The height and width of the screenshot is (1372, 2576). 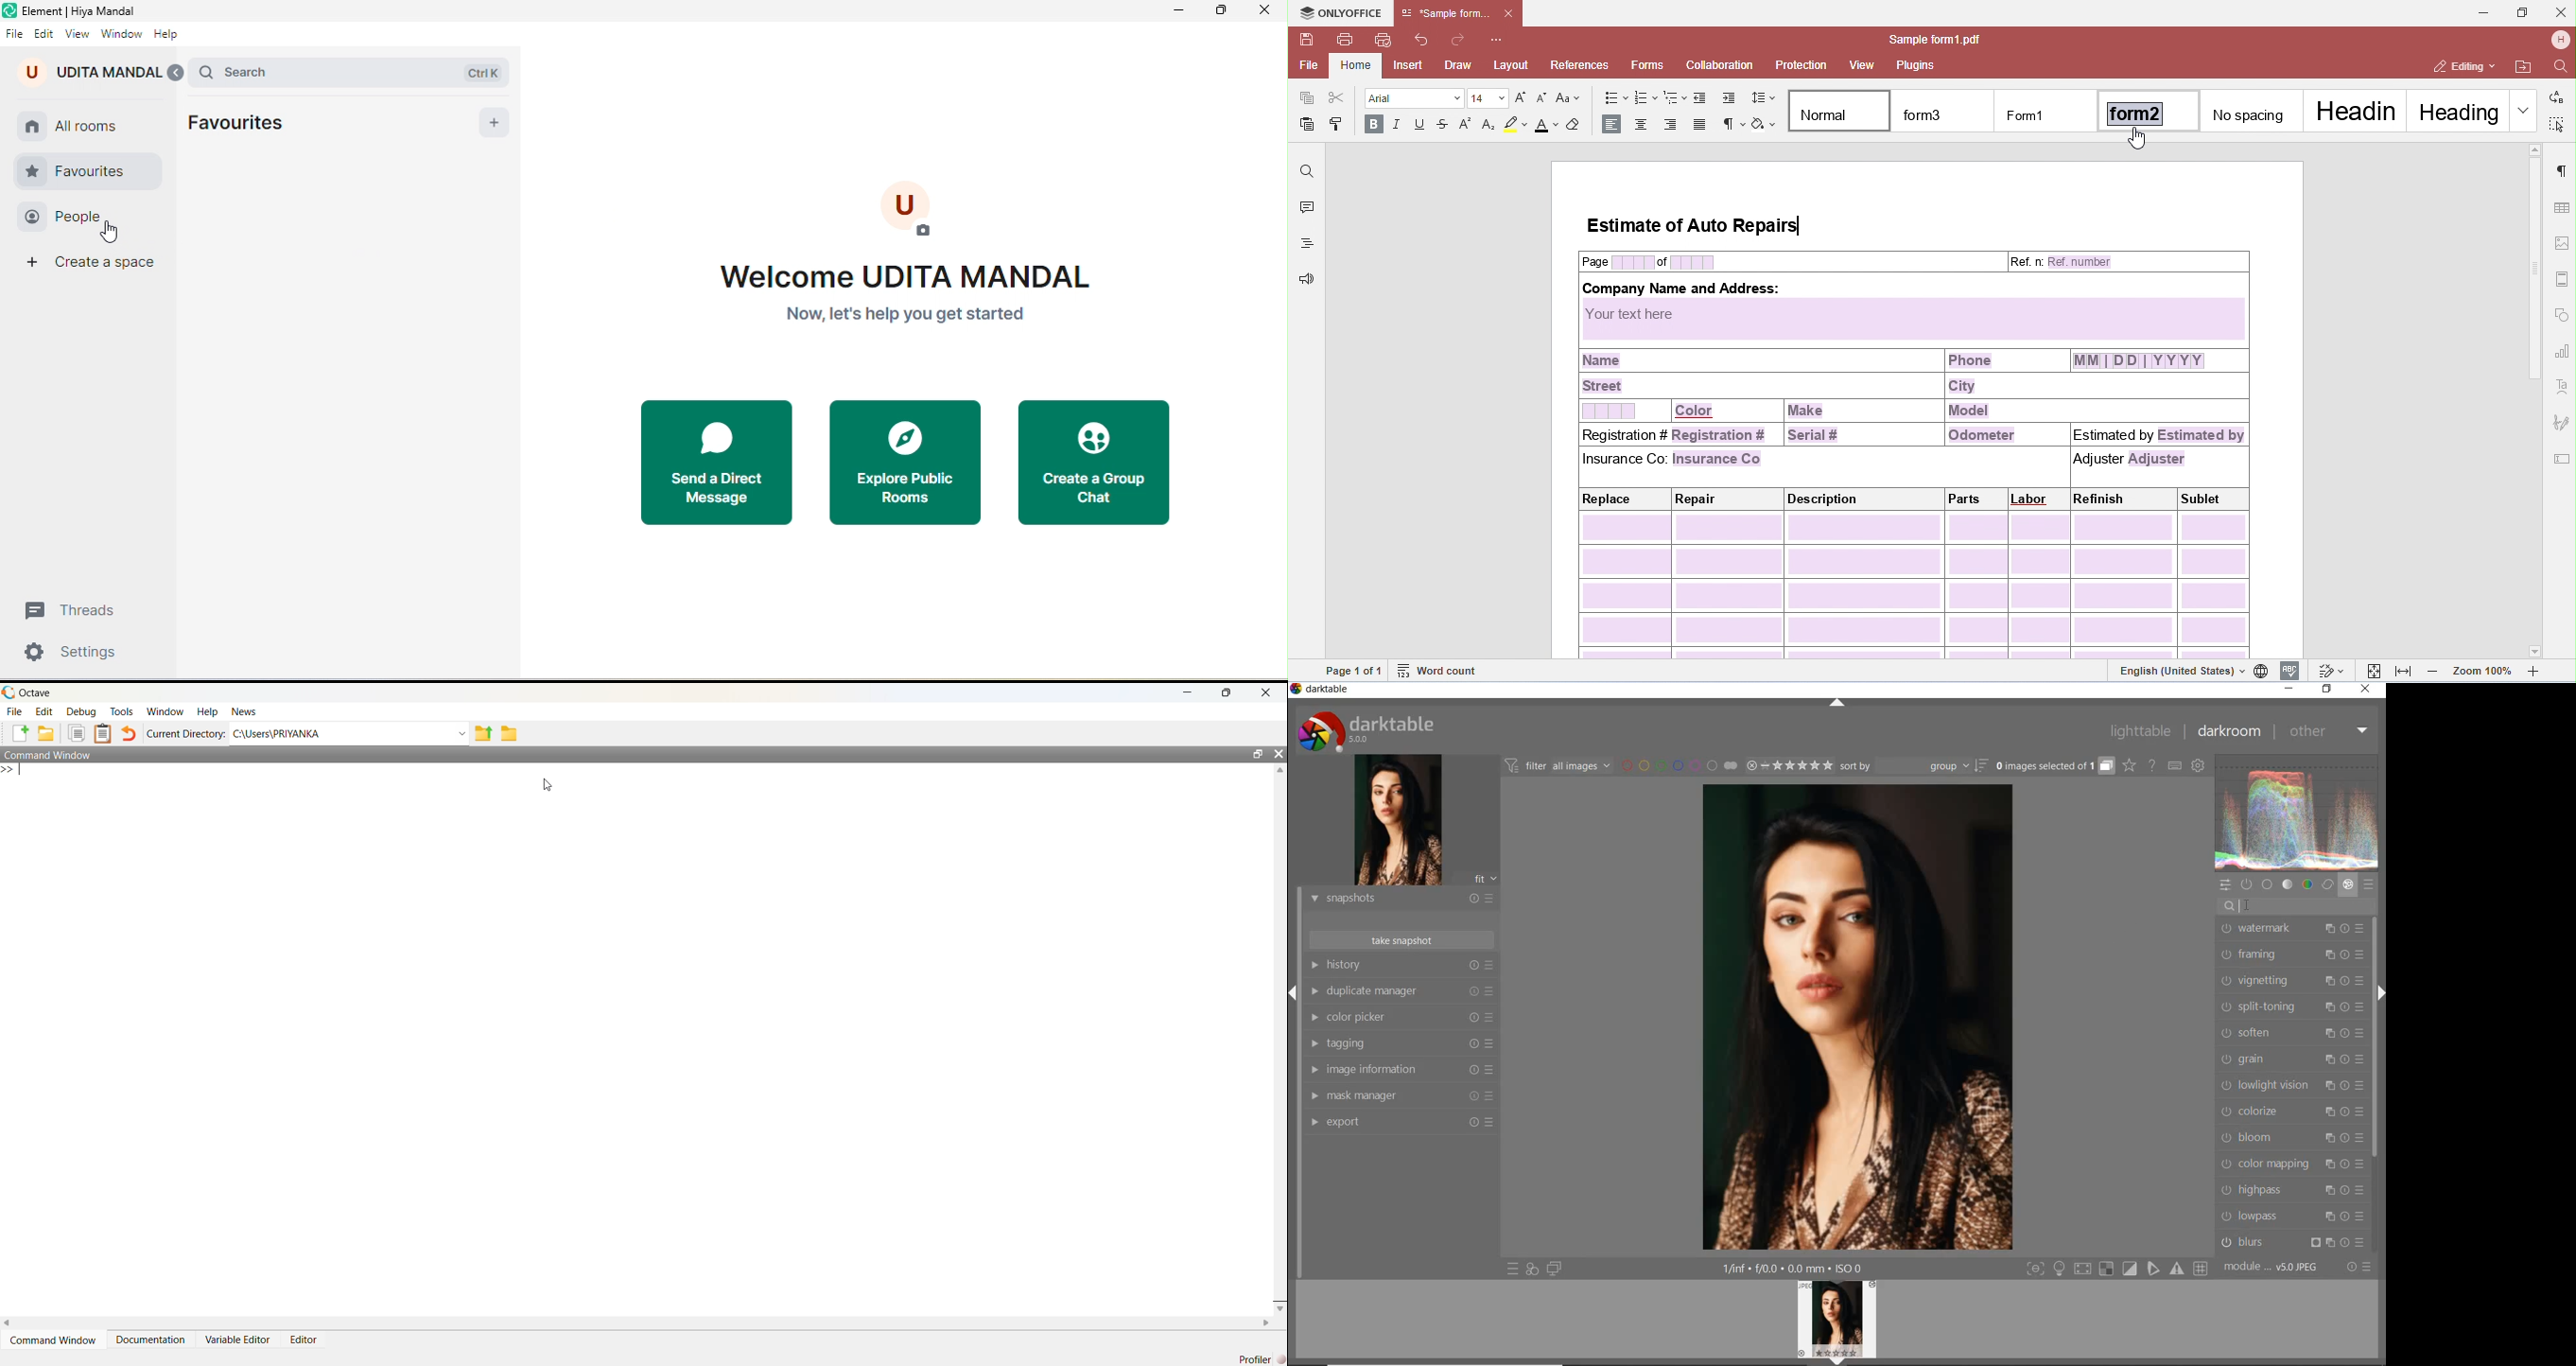 I want to click on Current Directory:, so click(x=186, y=733).